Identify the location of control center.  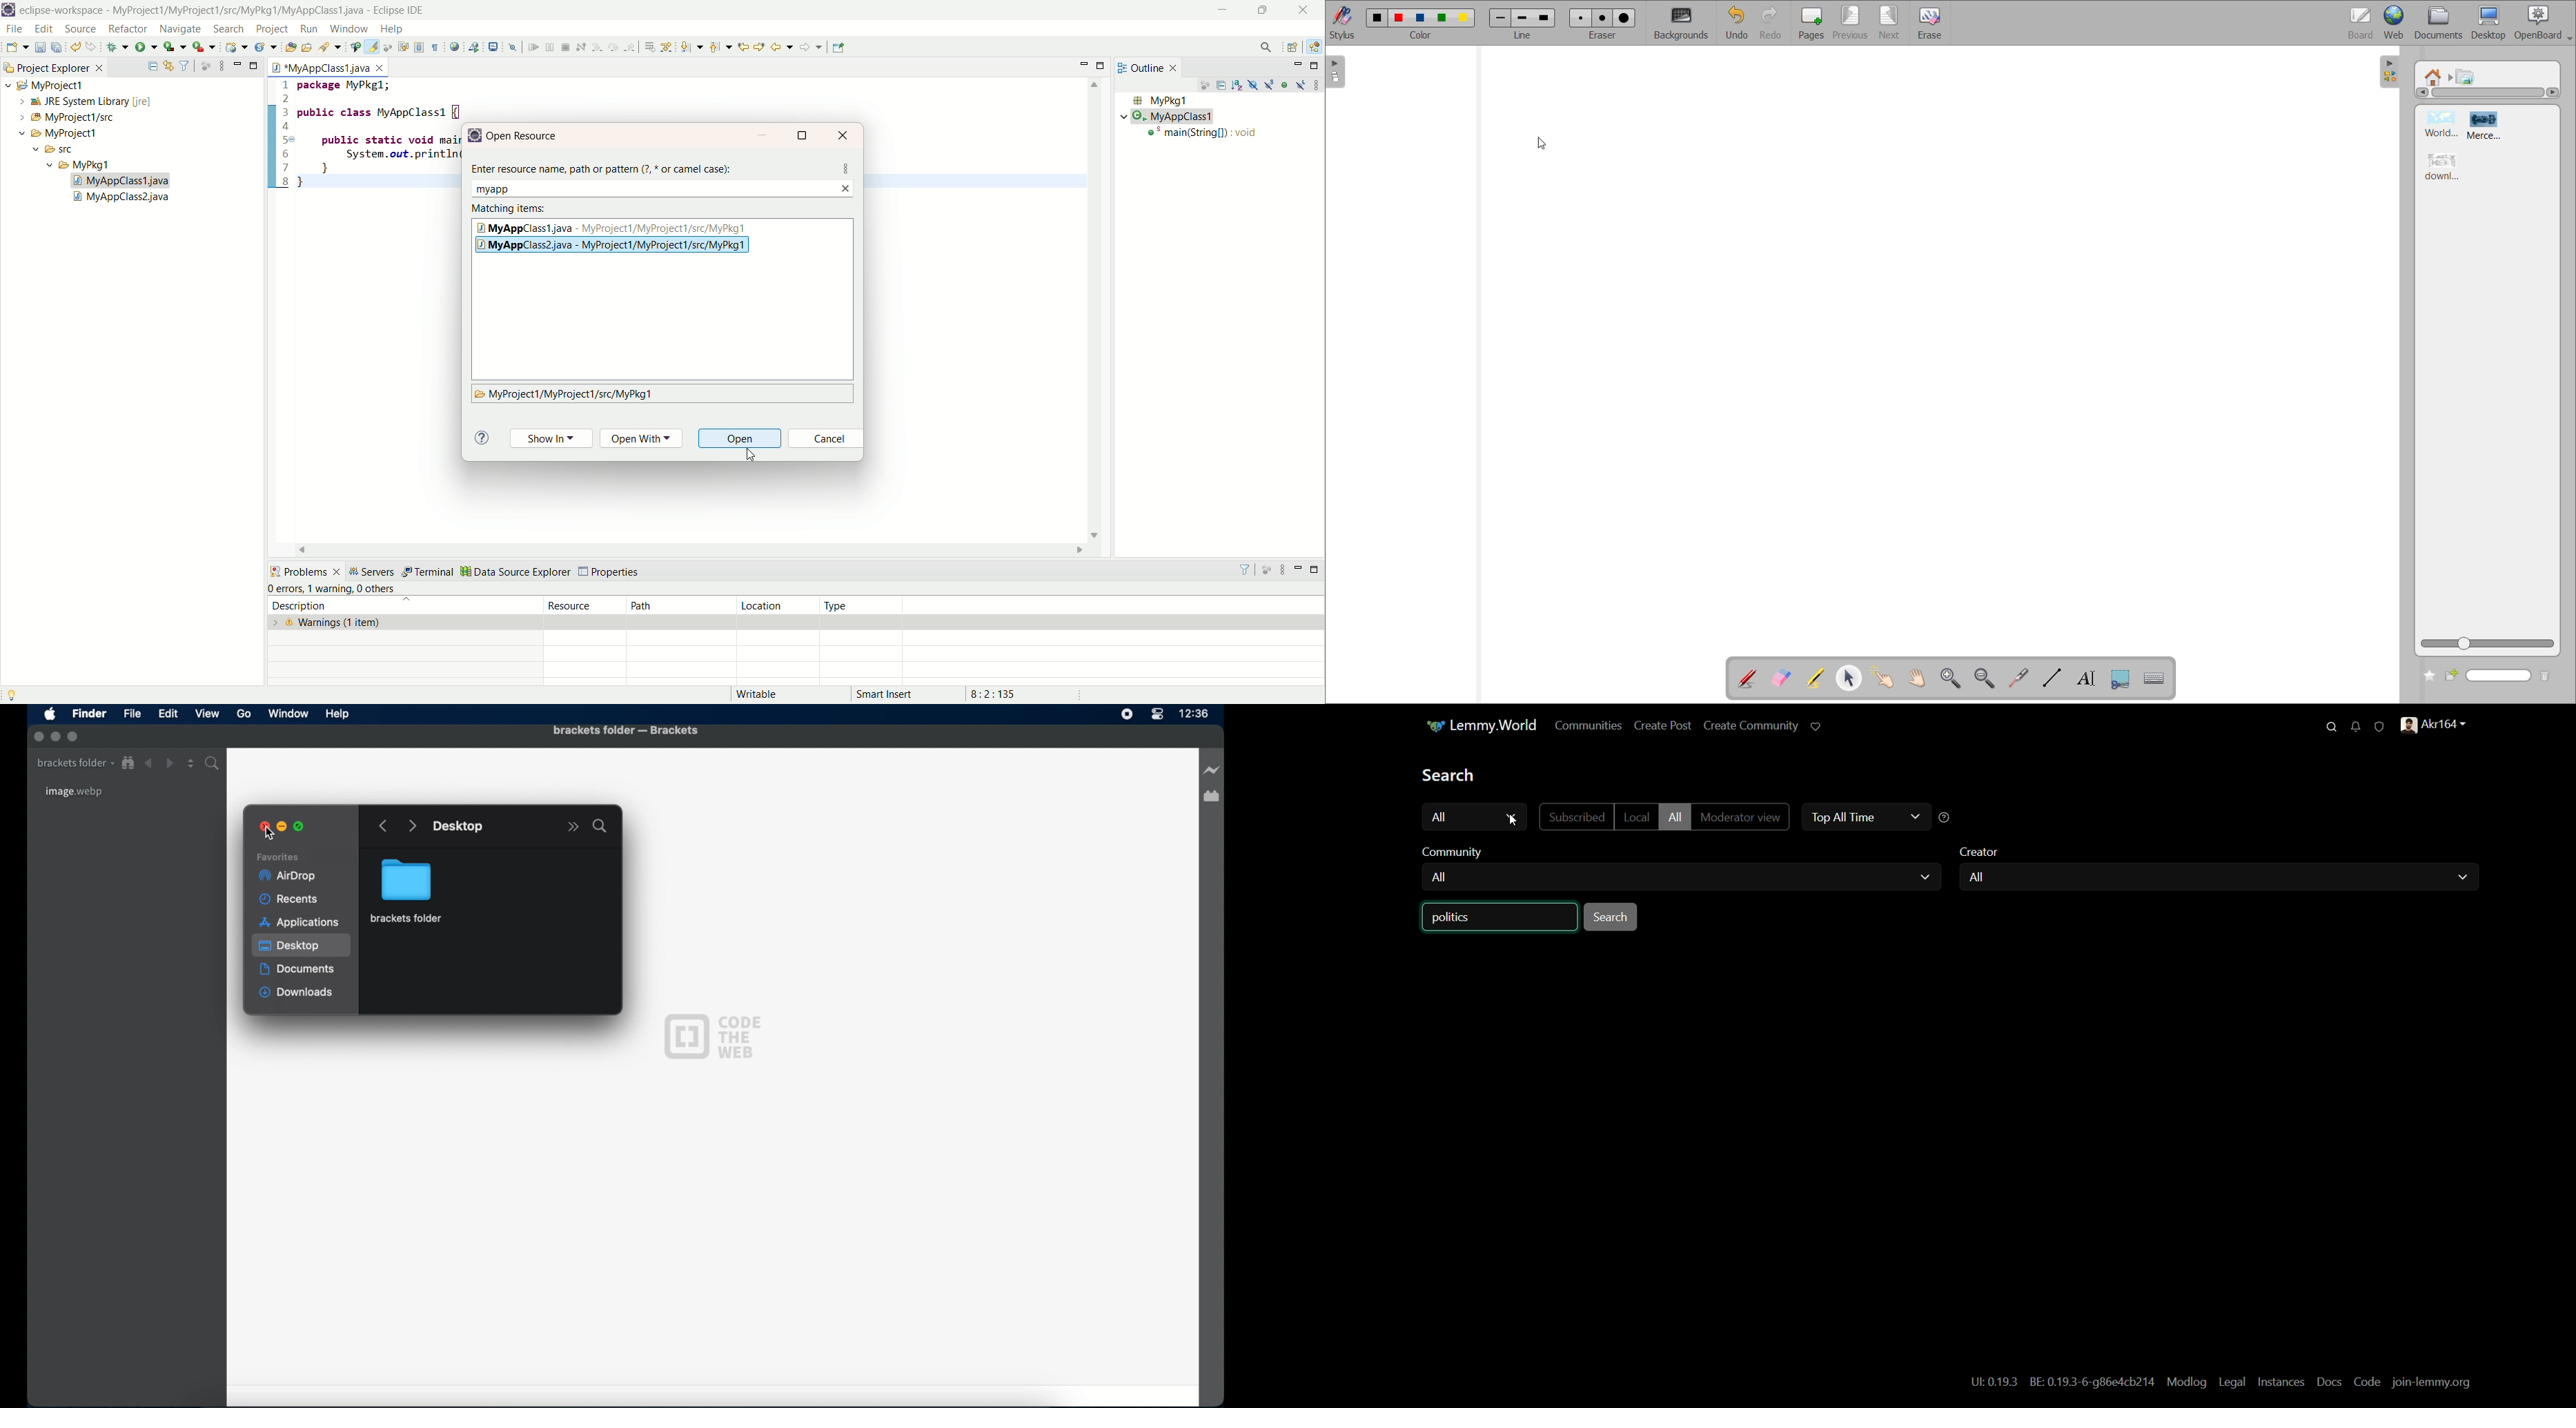
(1157, 714).